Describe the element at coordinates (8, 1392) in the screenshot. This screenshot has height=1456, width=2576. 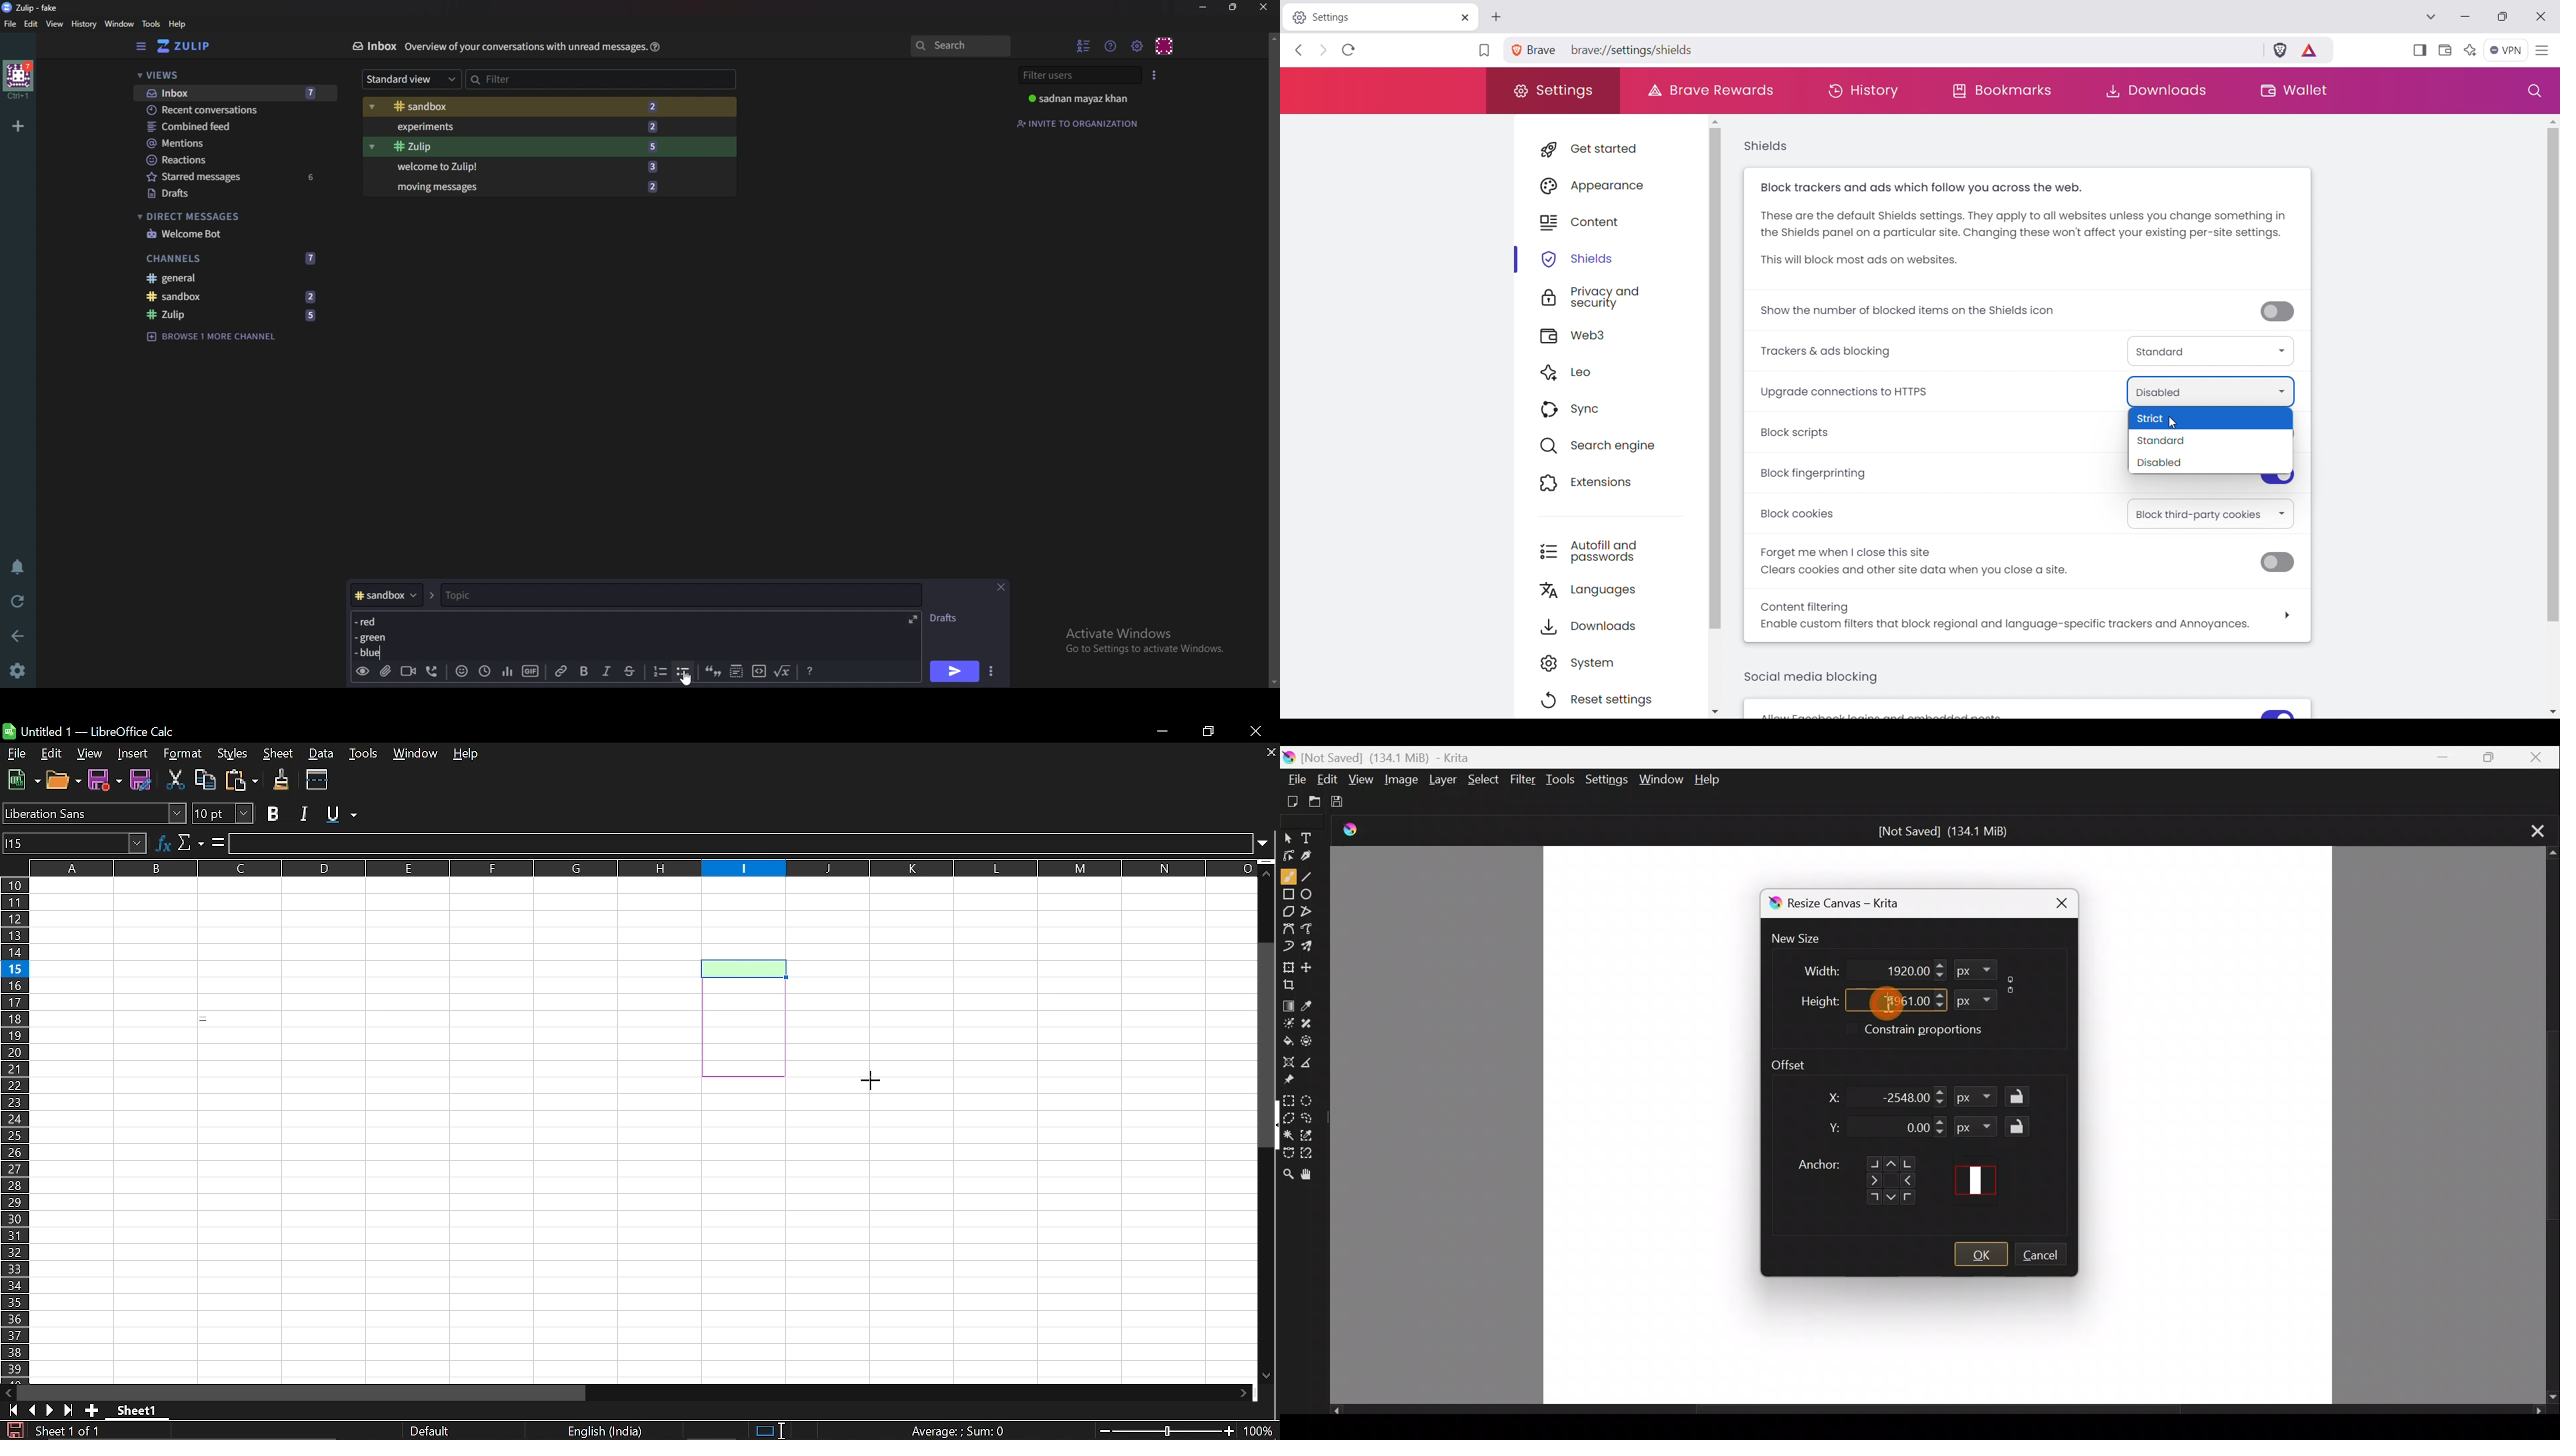
I see `Move left` at that location.